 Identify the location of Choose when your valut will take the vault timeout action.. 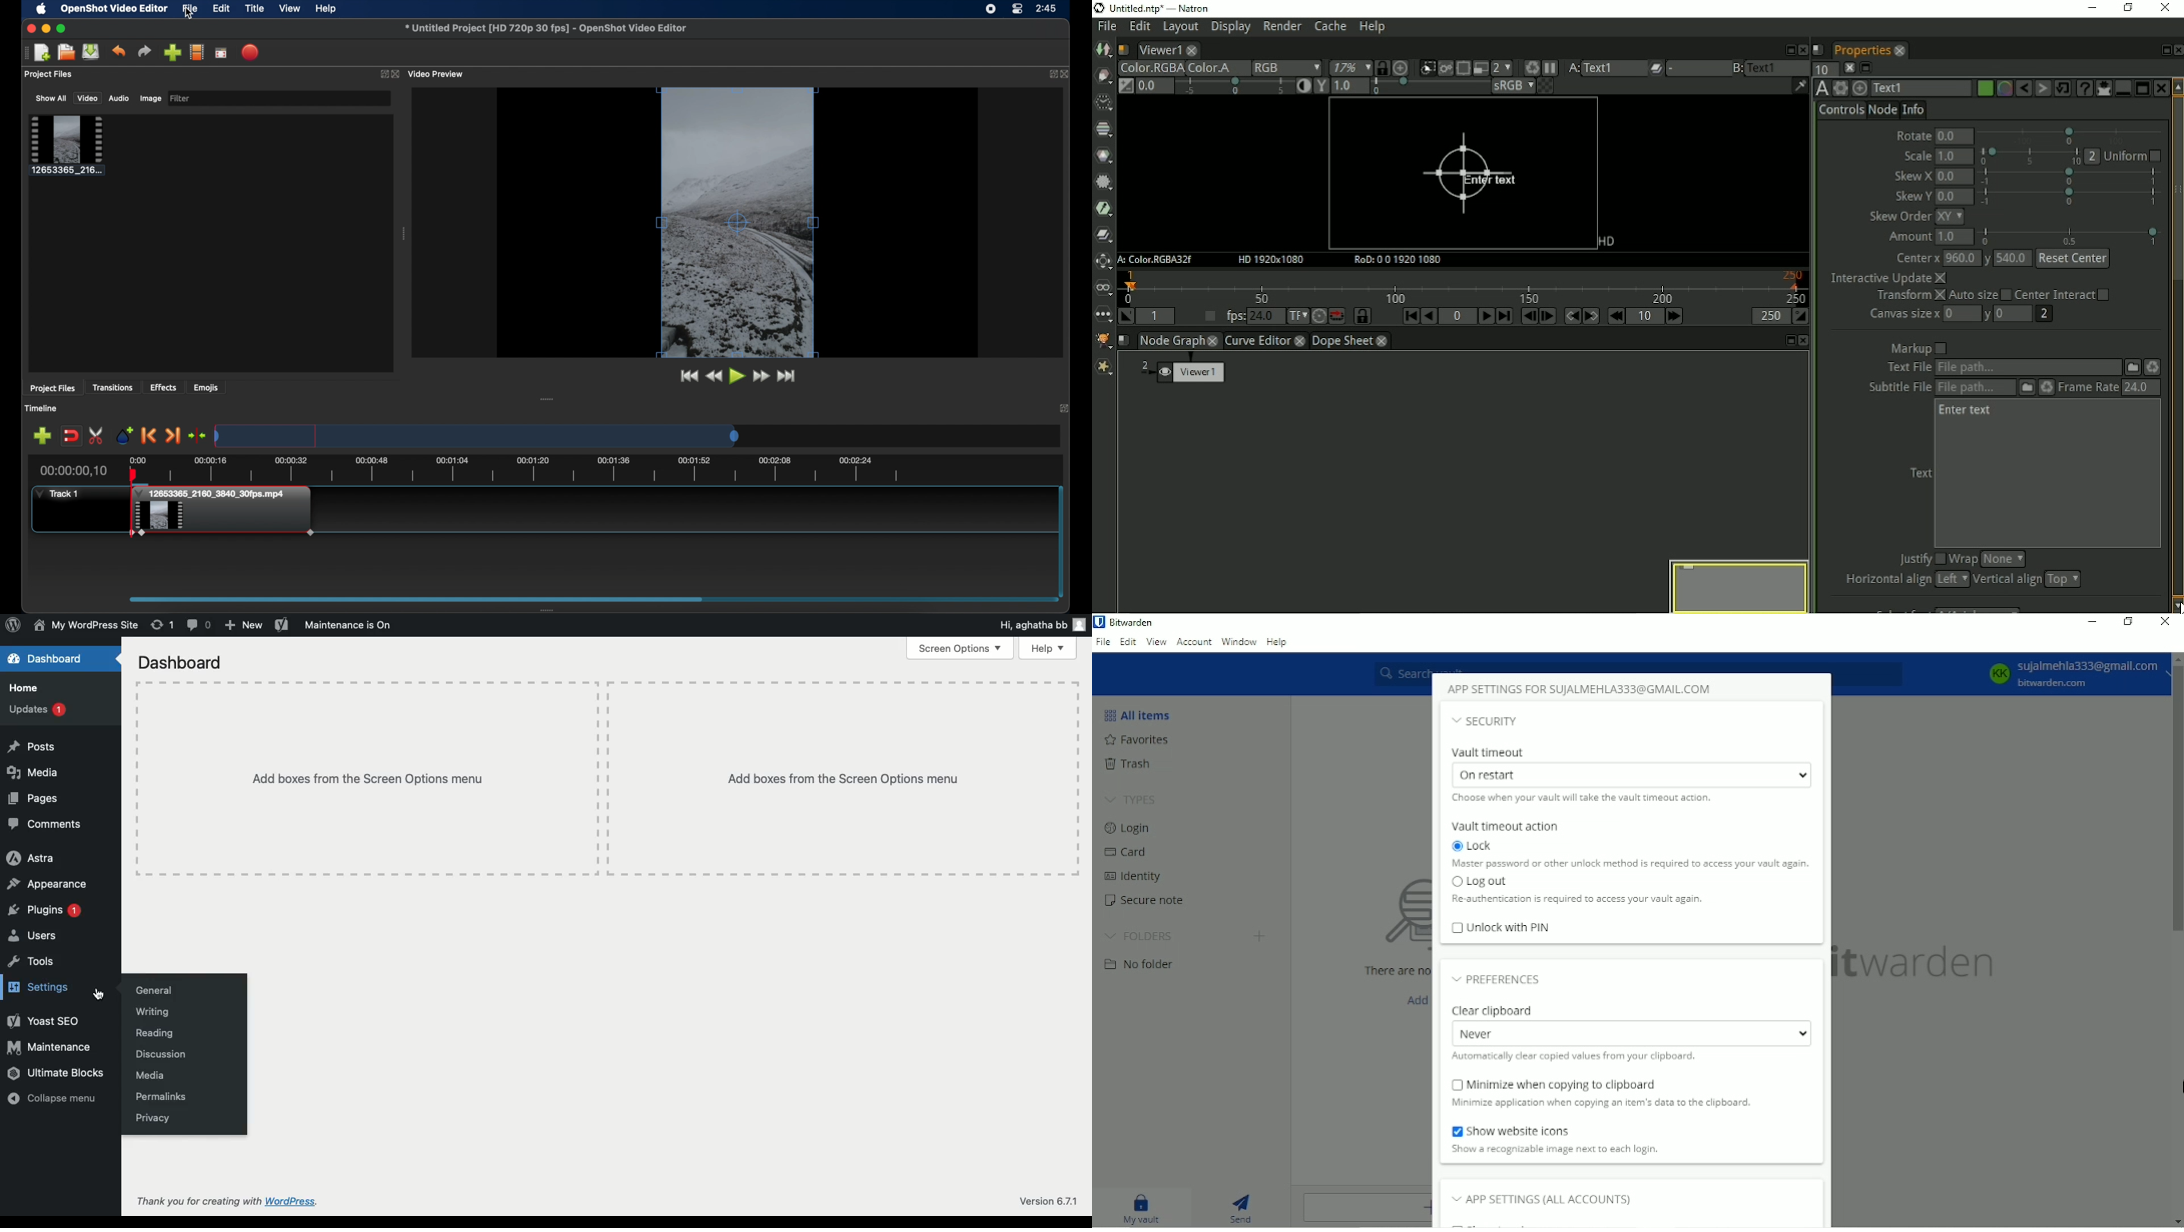
(1590, 798).